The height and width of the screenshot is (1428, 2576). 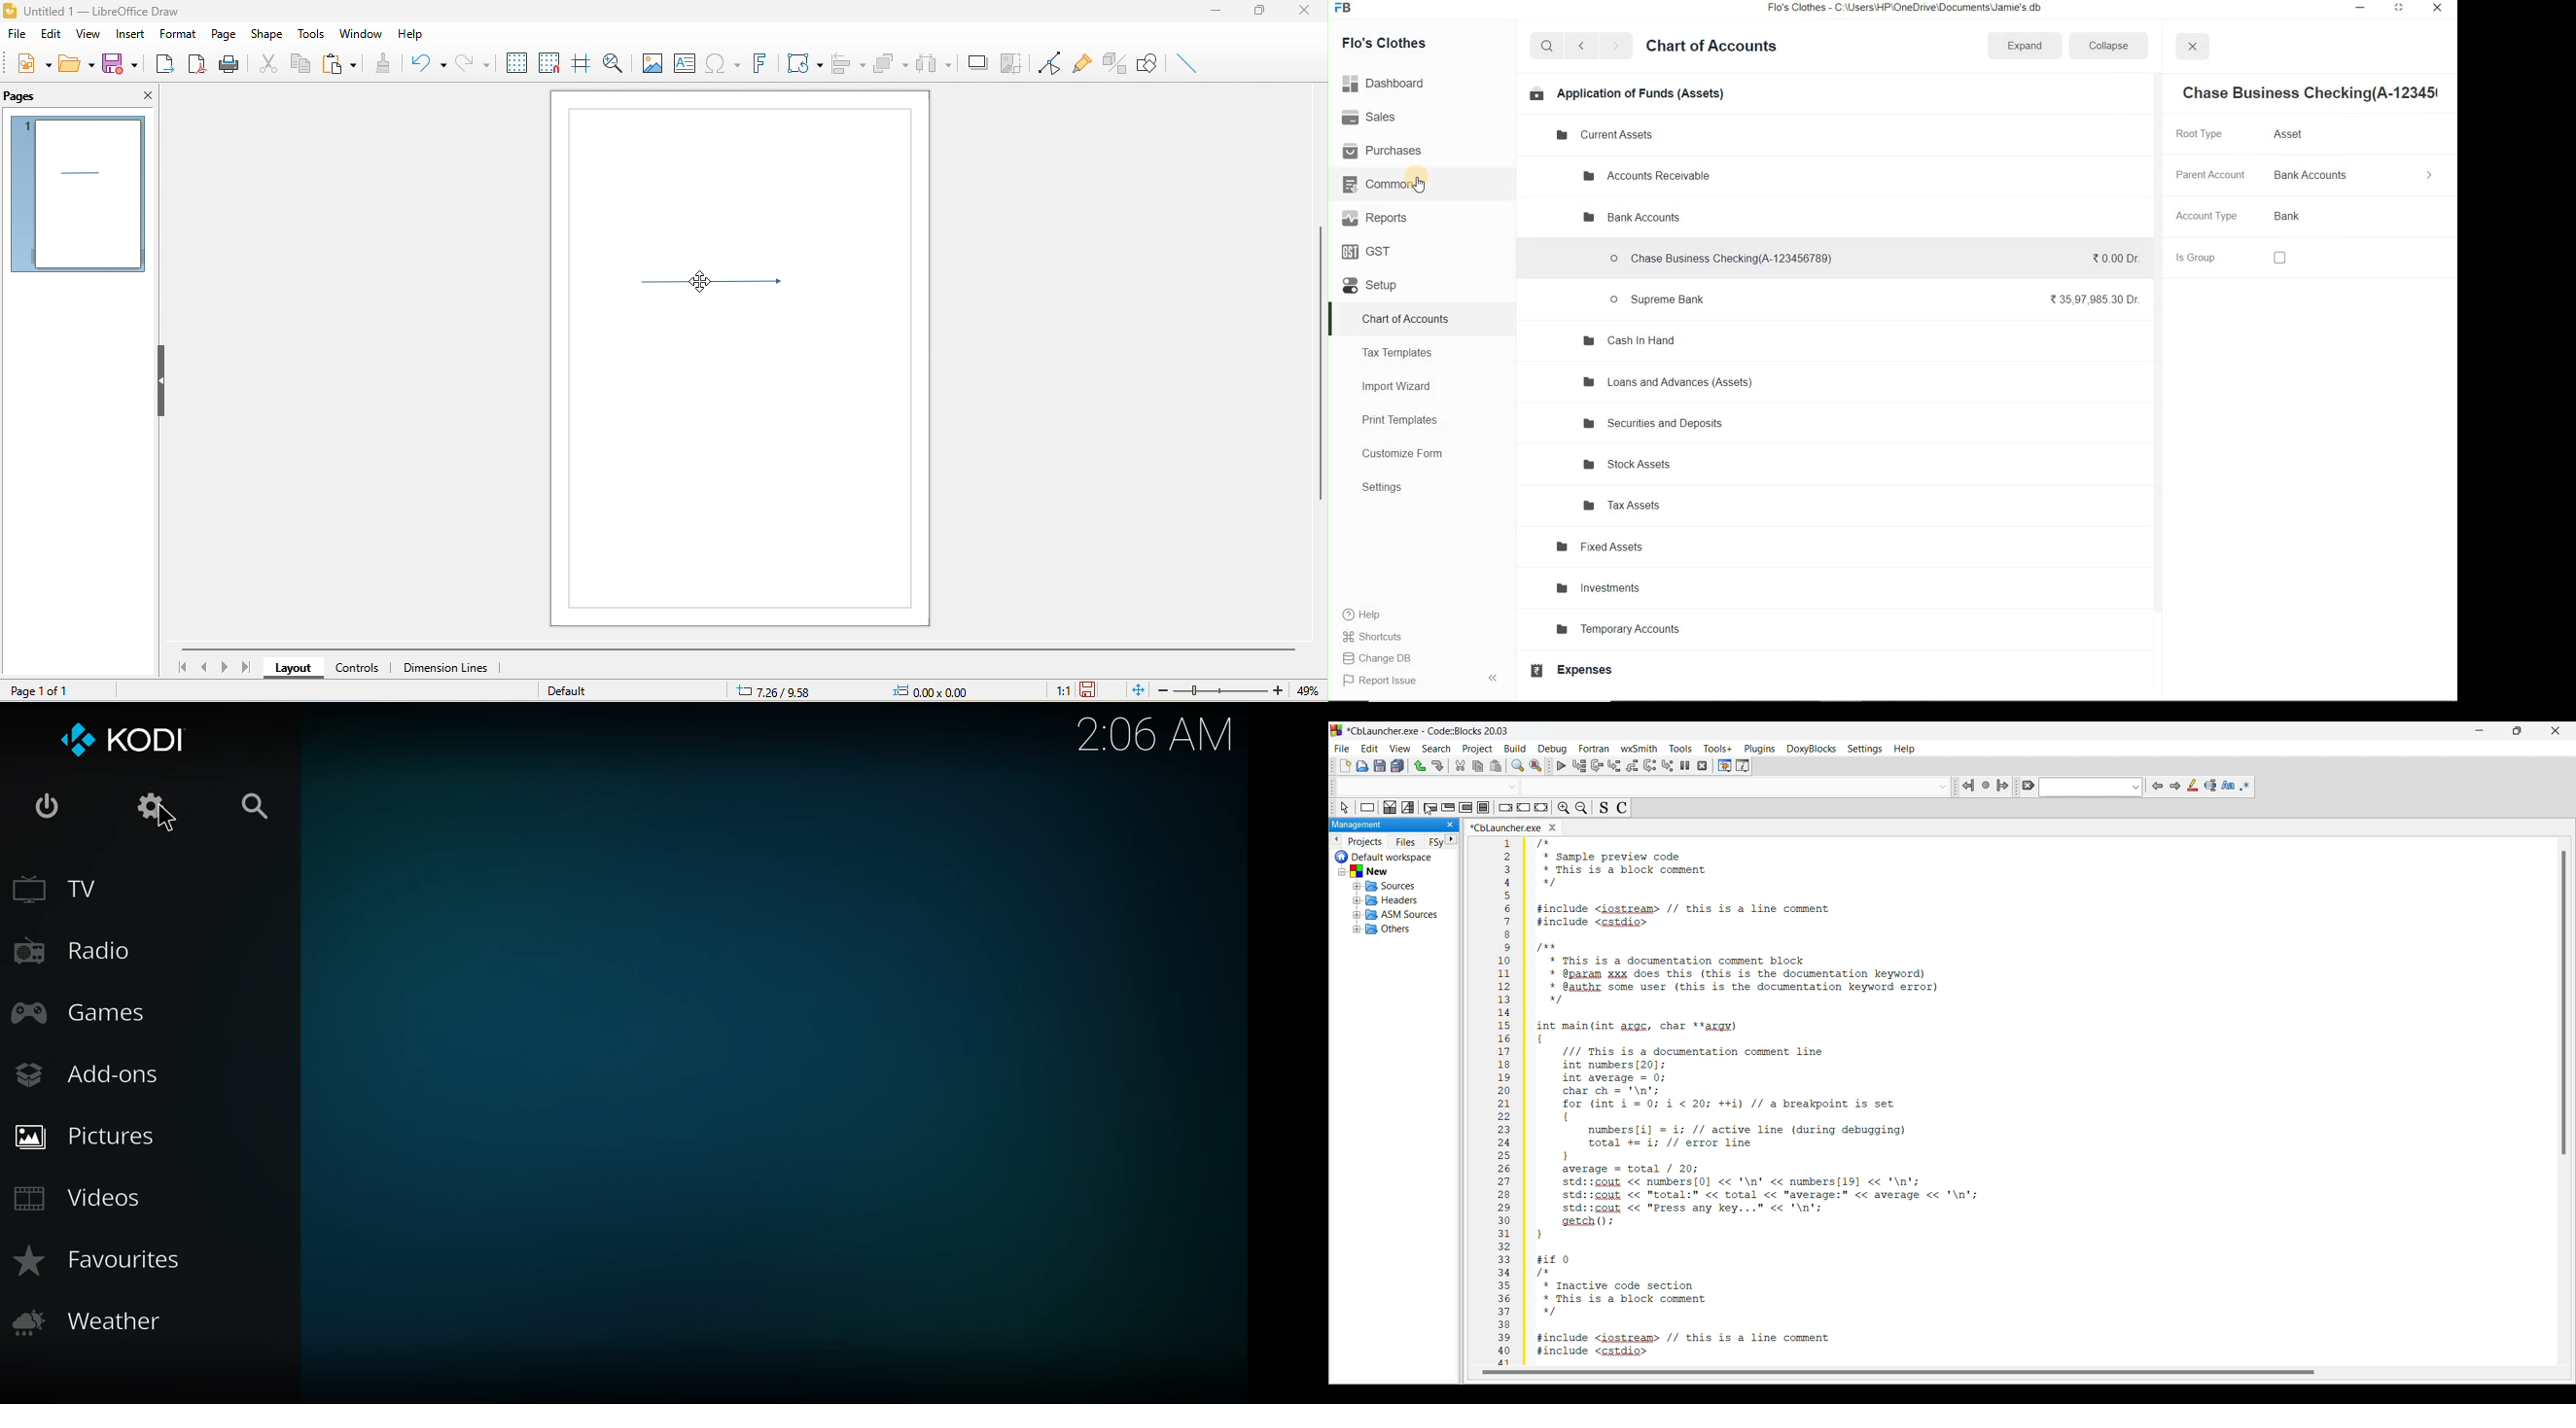 What do you see at coordinates (1372, 827) in the screenshot?
I see `Current tab` at bounding box center [1372, 827].